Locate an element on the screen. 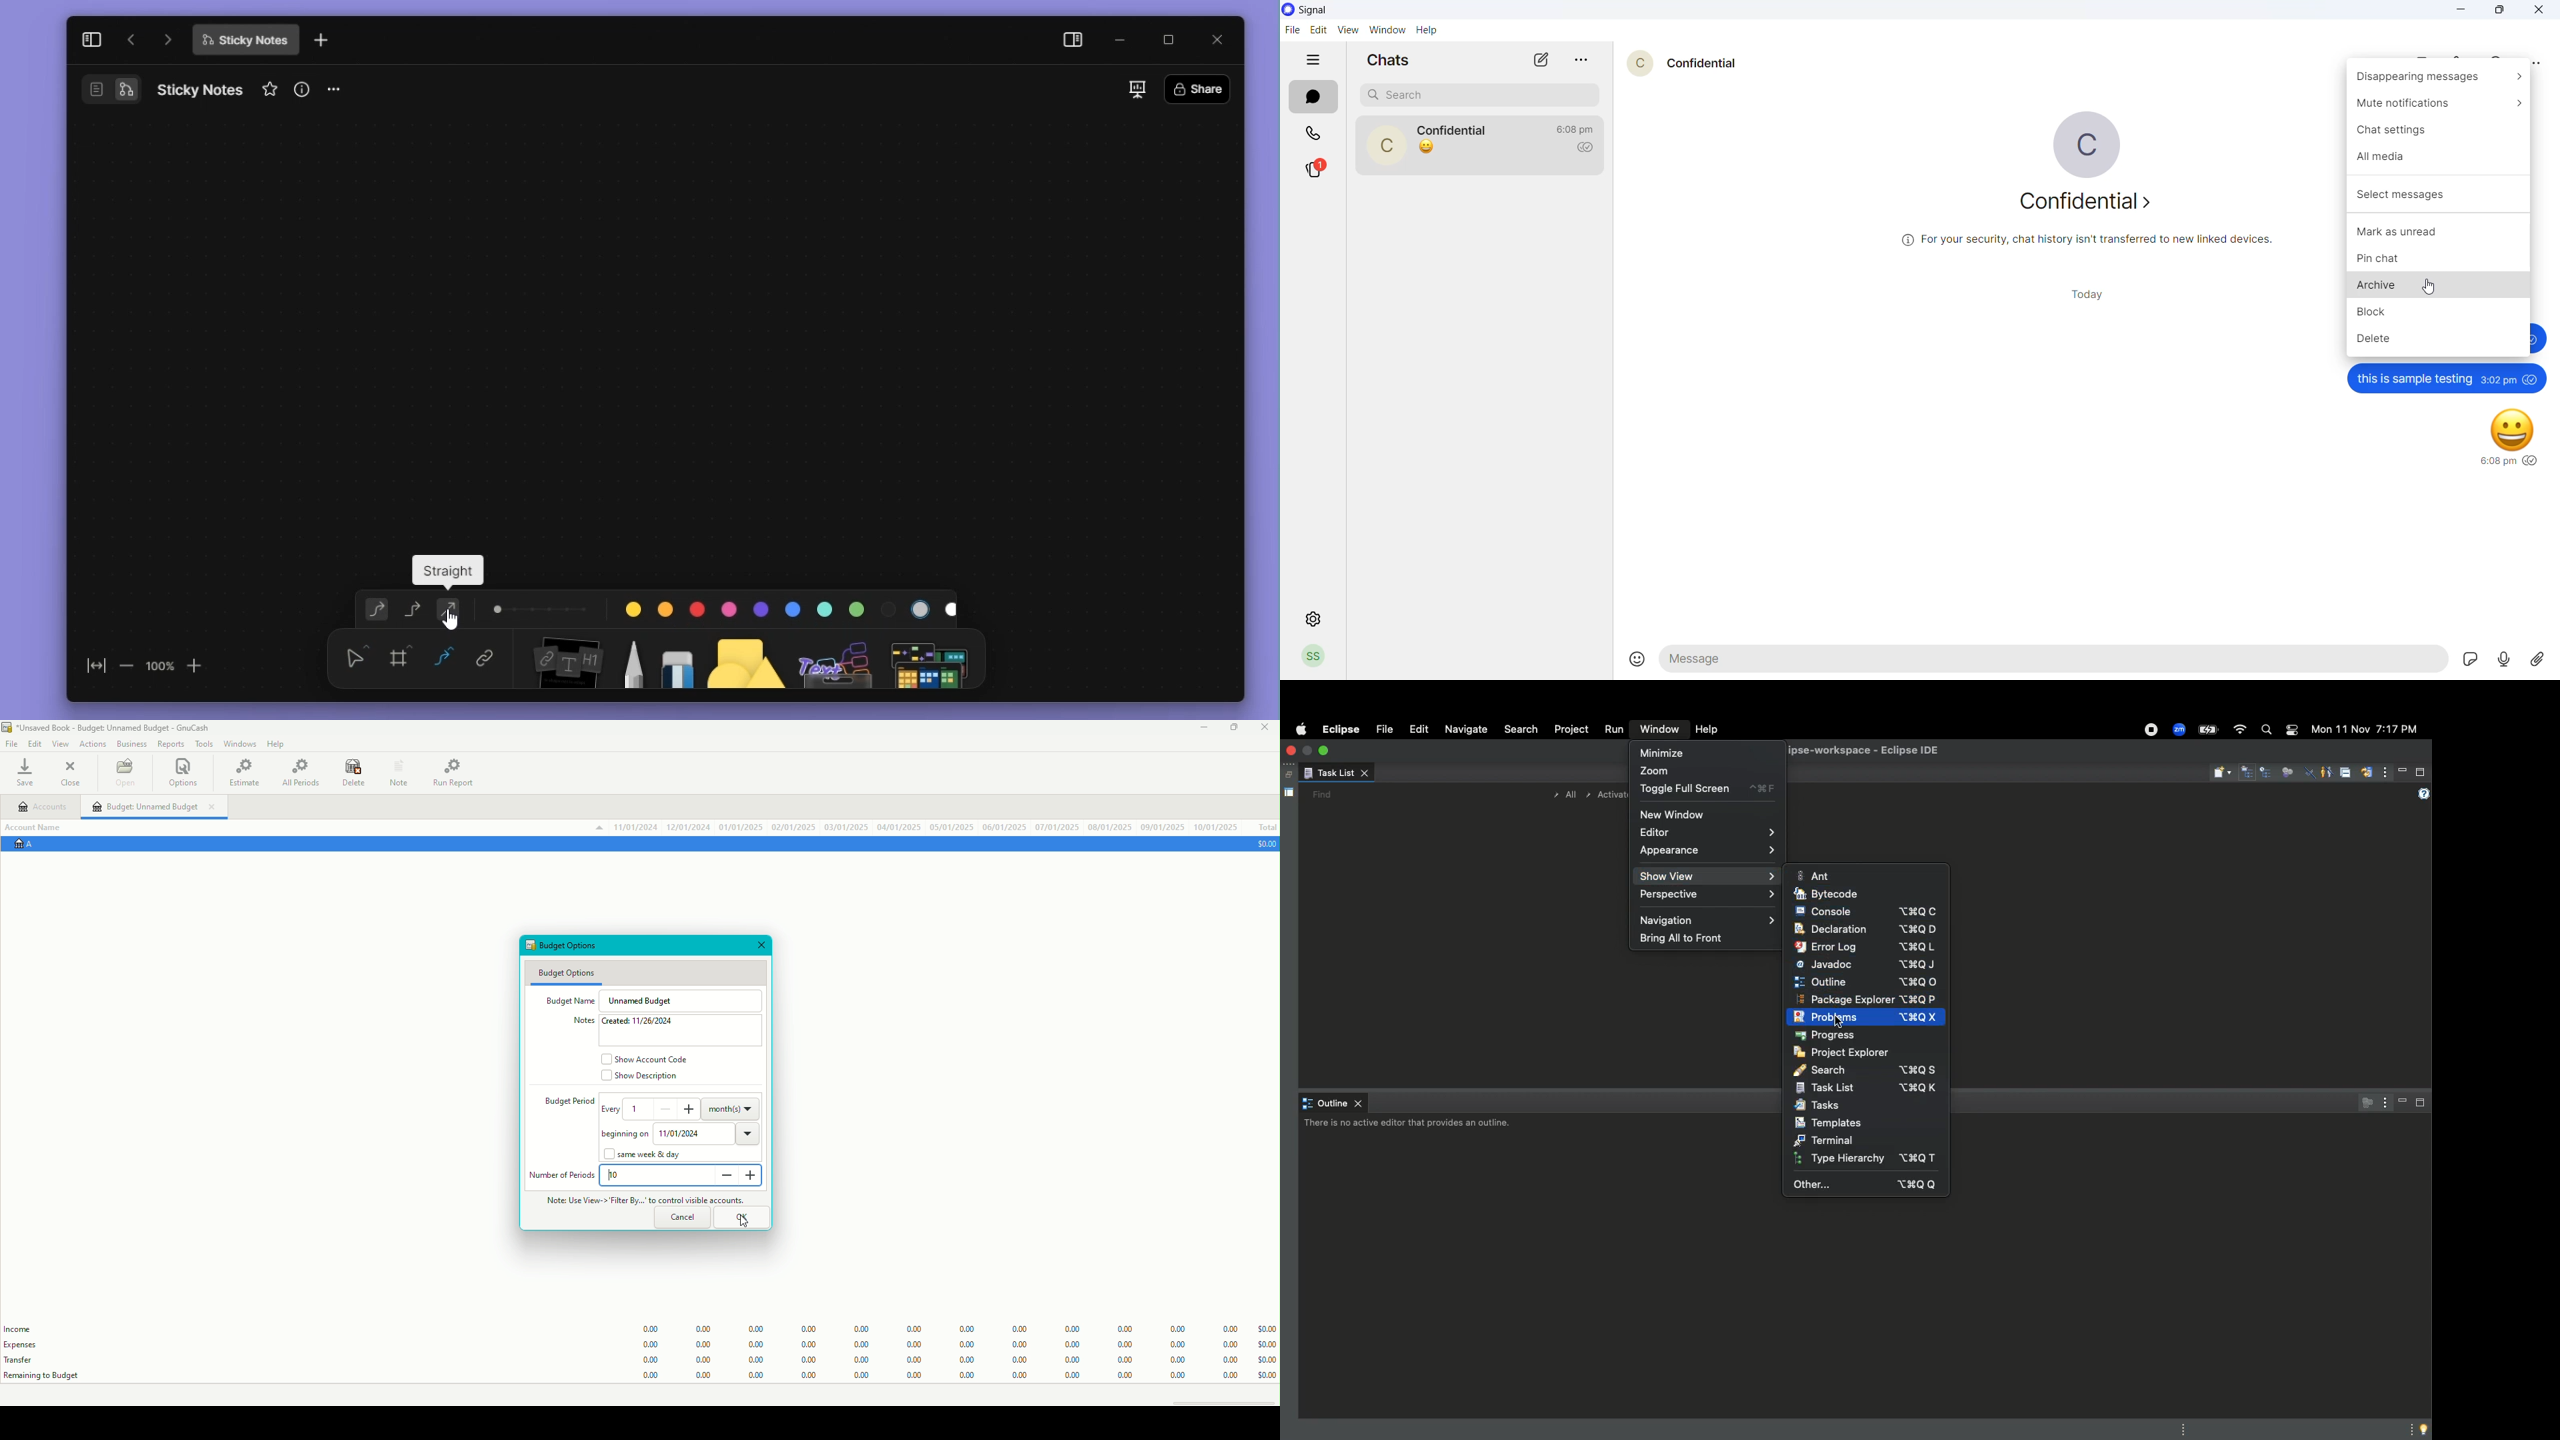 This screenshot has width=2576, height=1456. Show only my tasks is located at coordinates (2326, 771).